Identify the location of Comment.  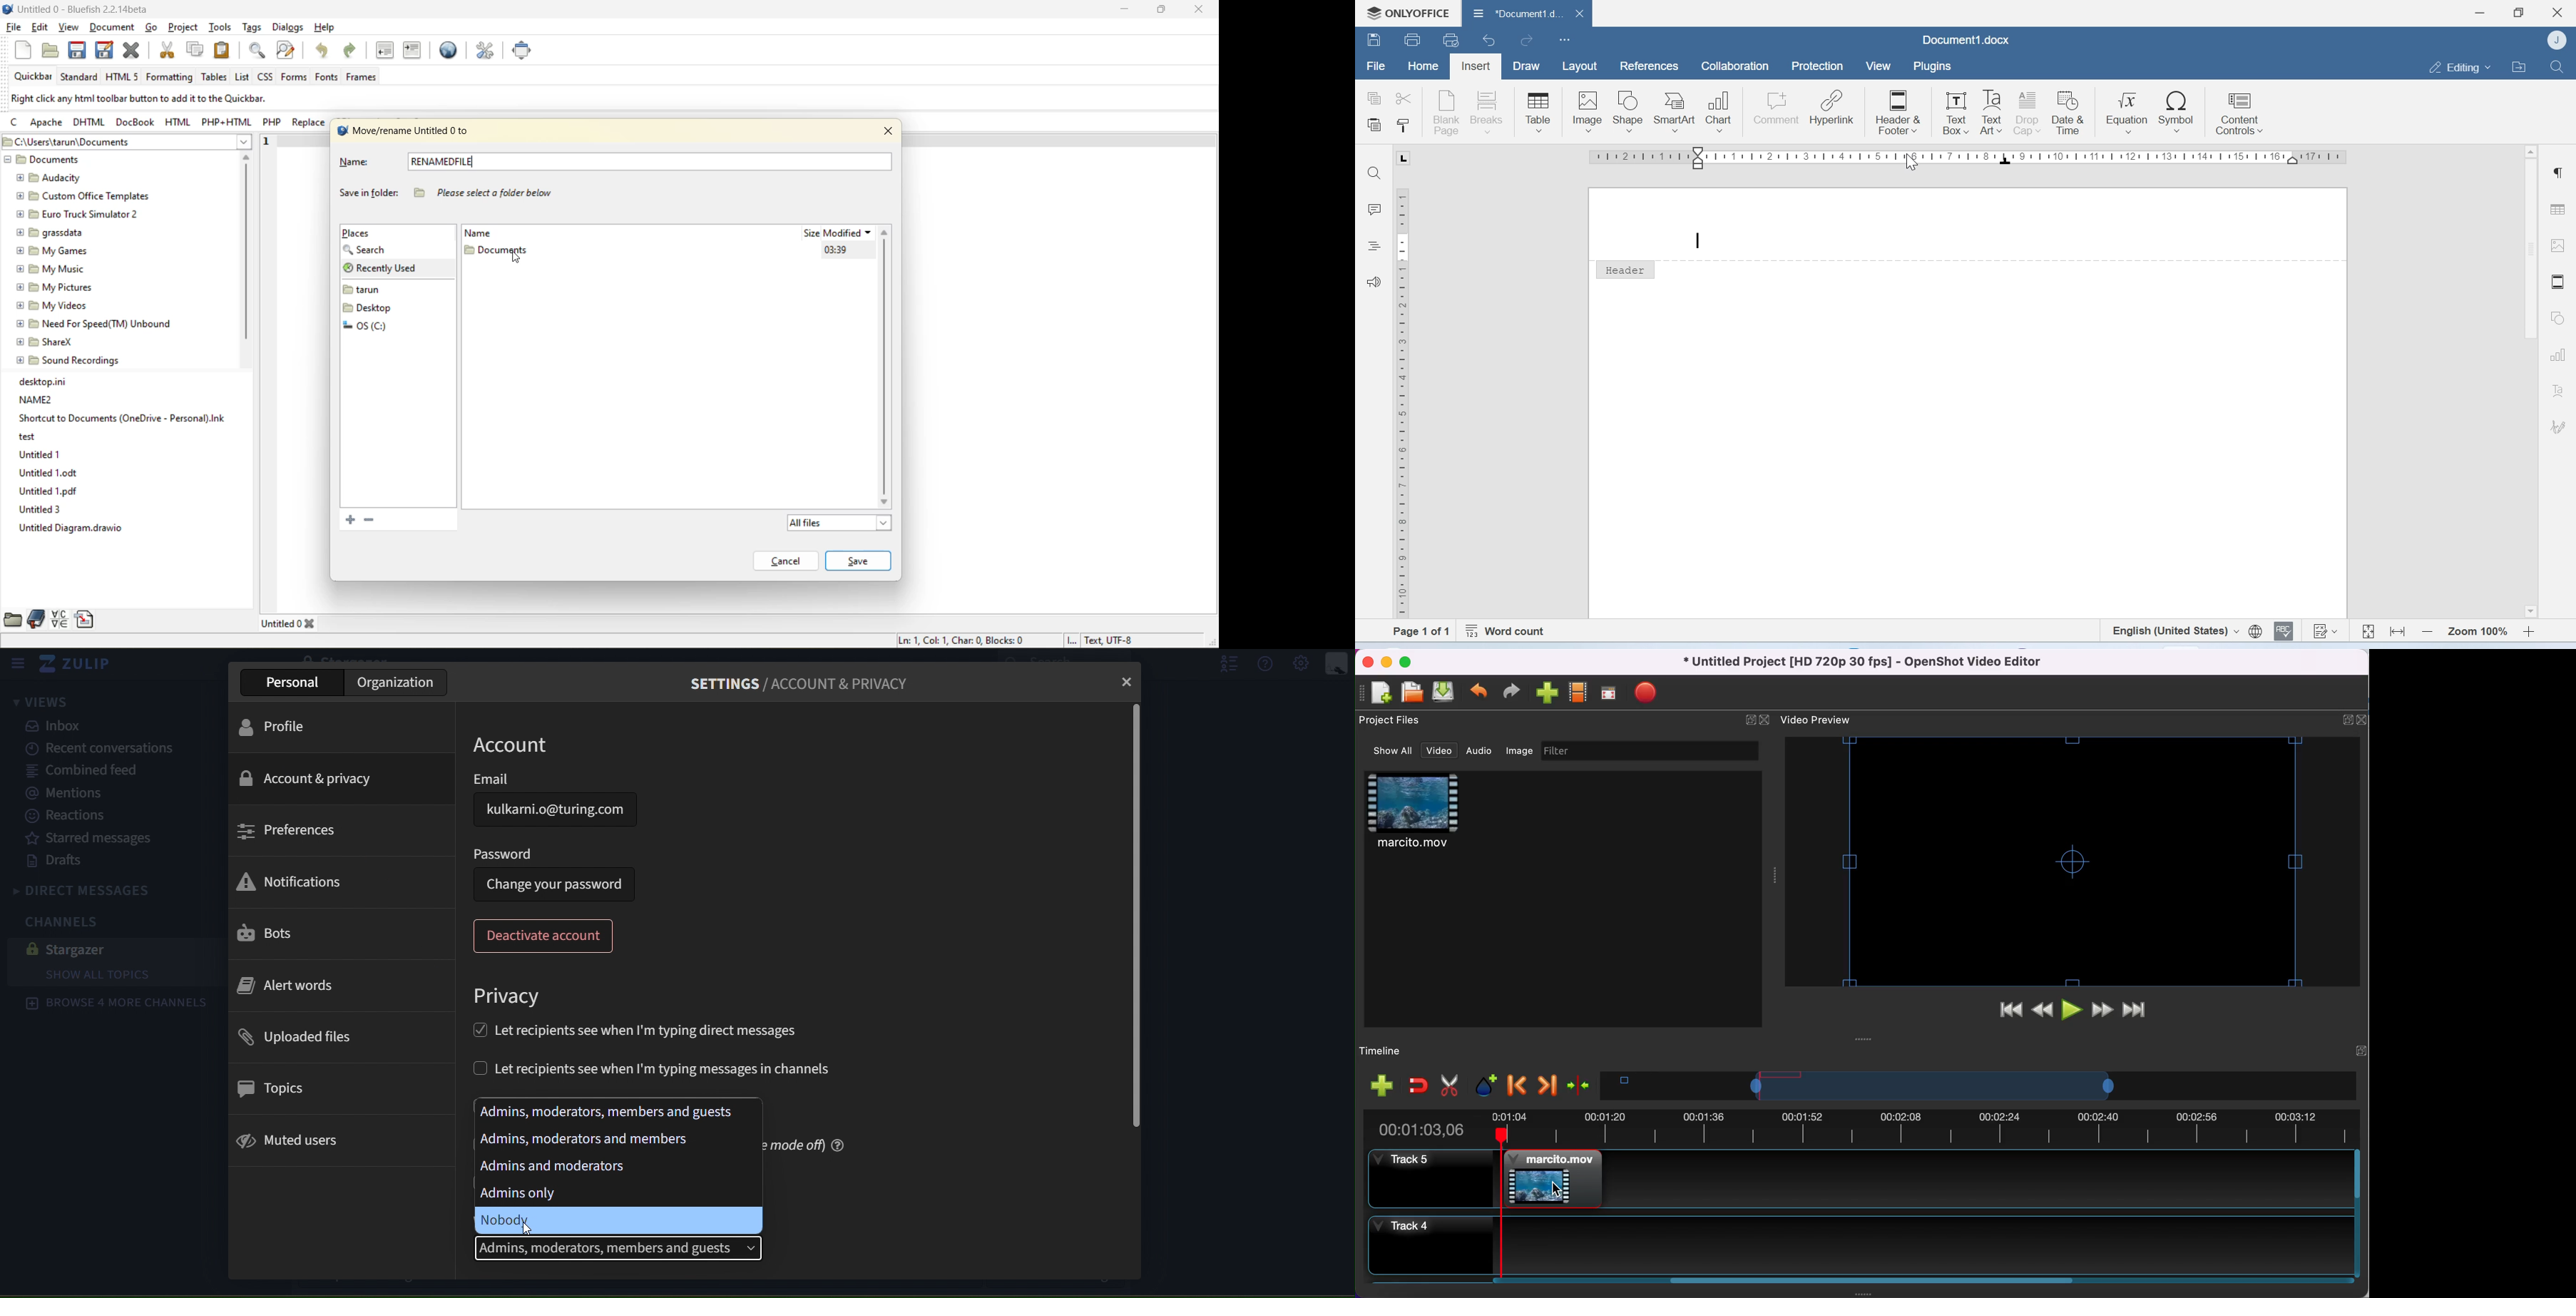
(1777, 109).